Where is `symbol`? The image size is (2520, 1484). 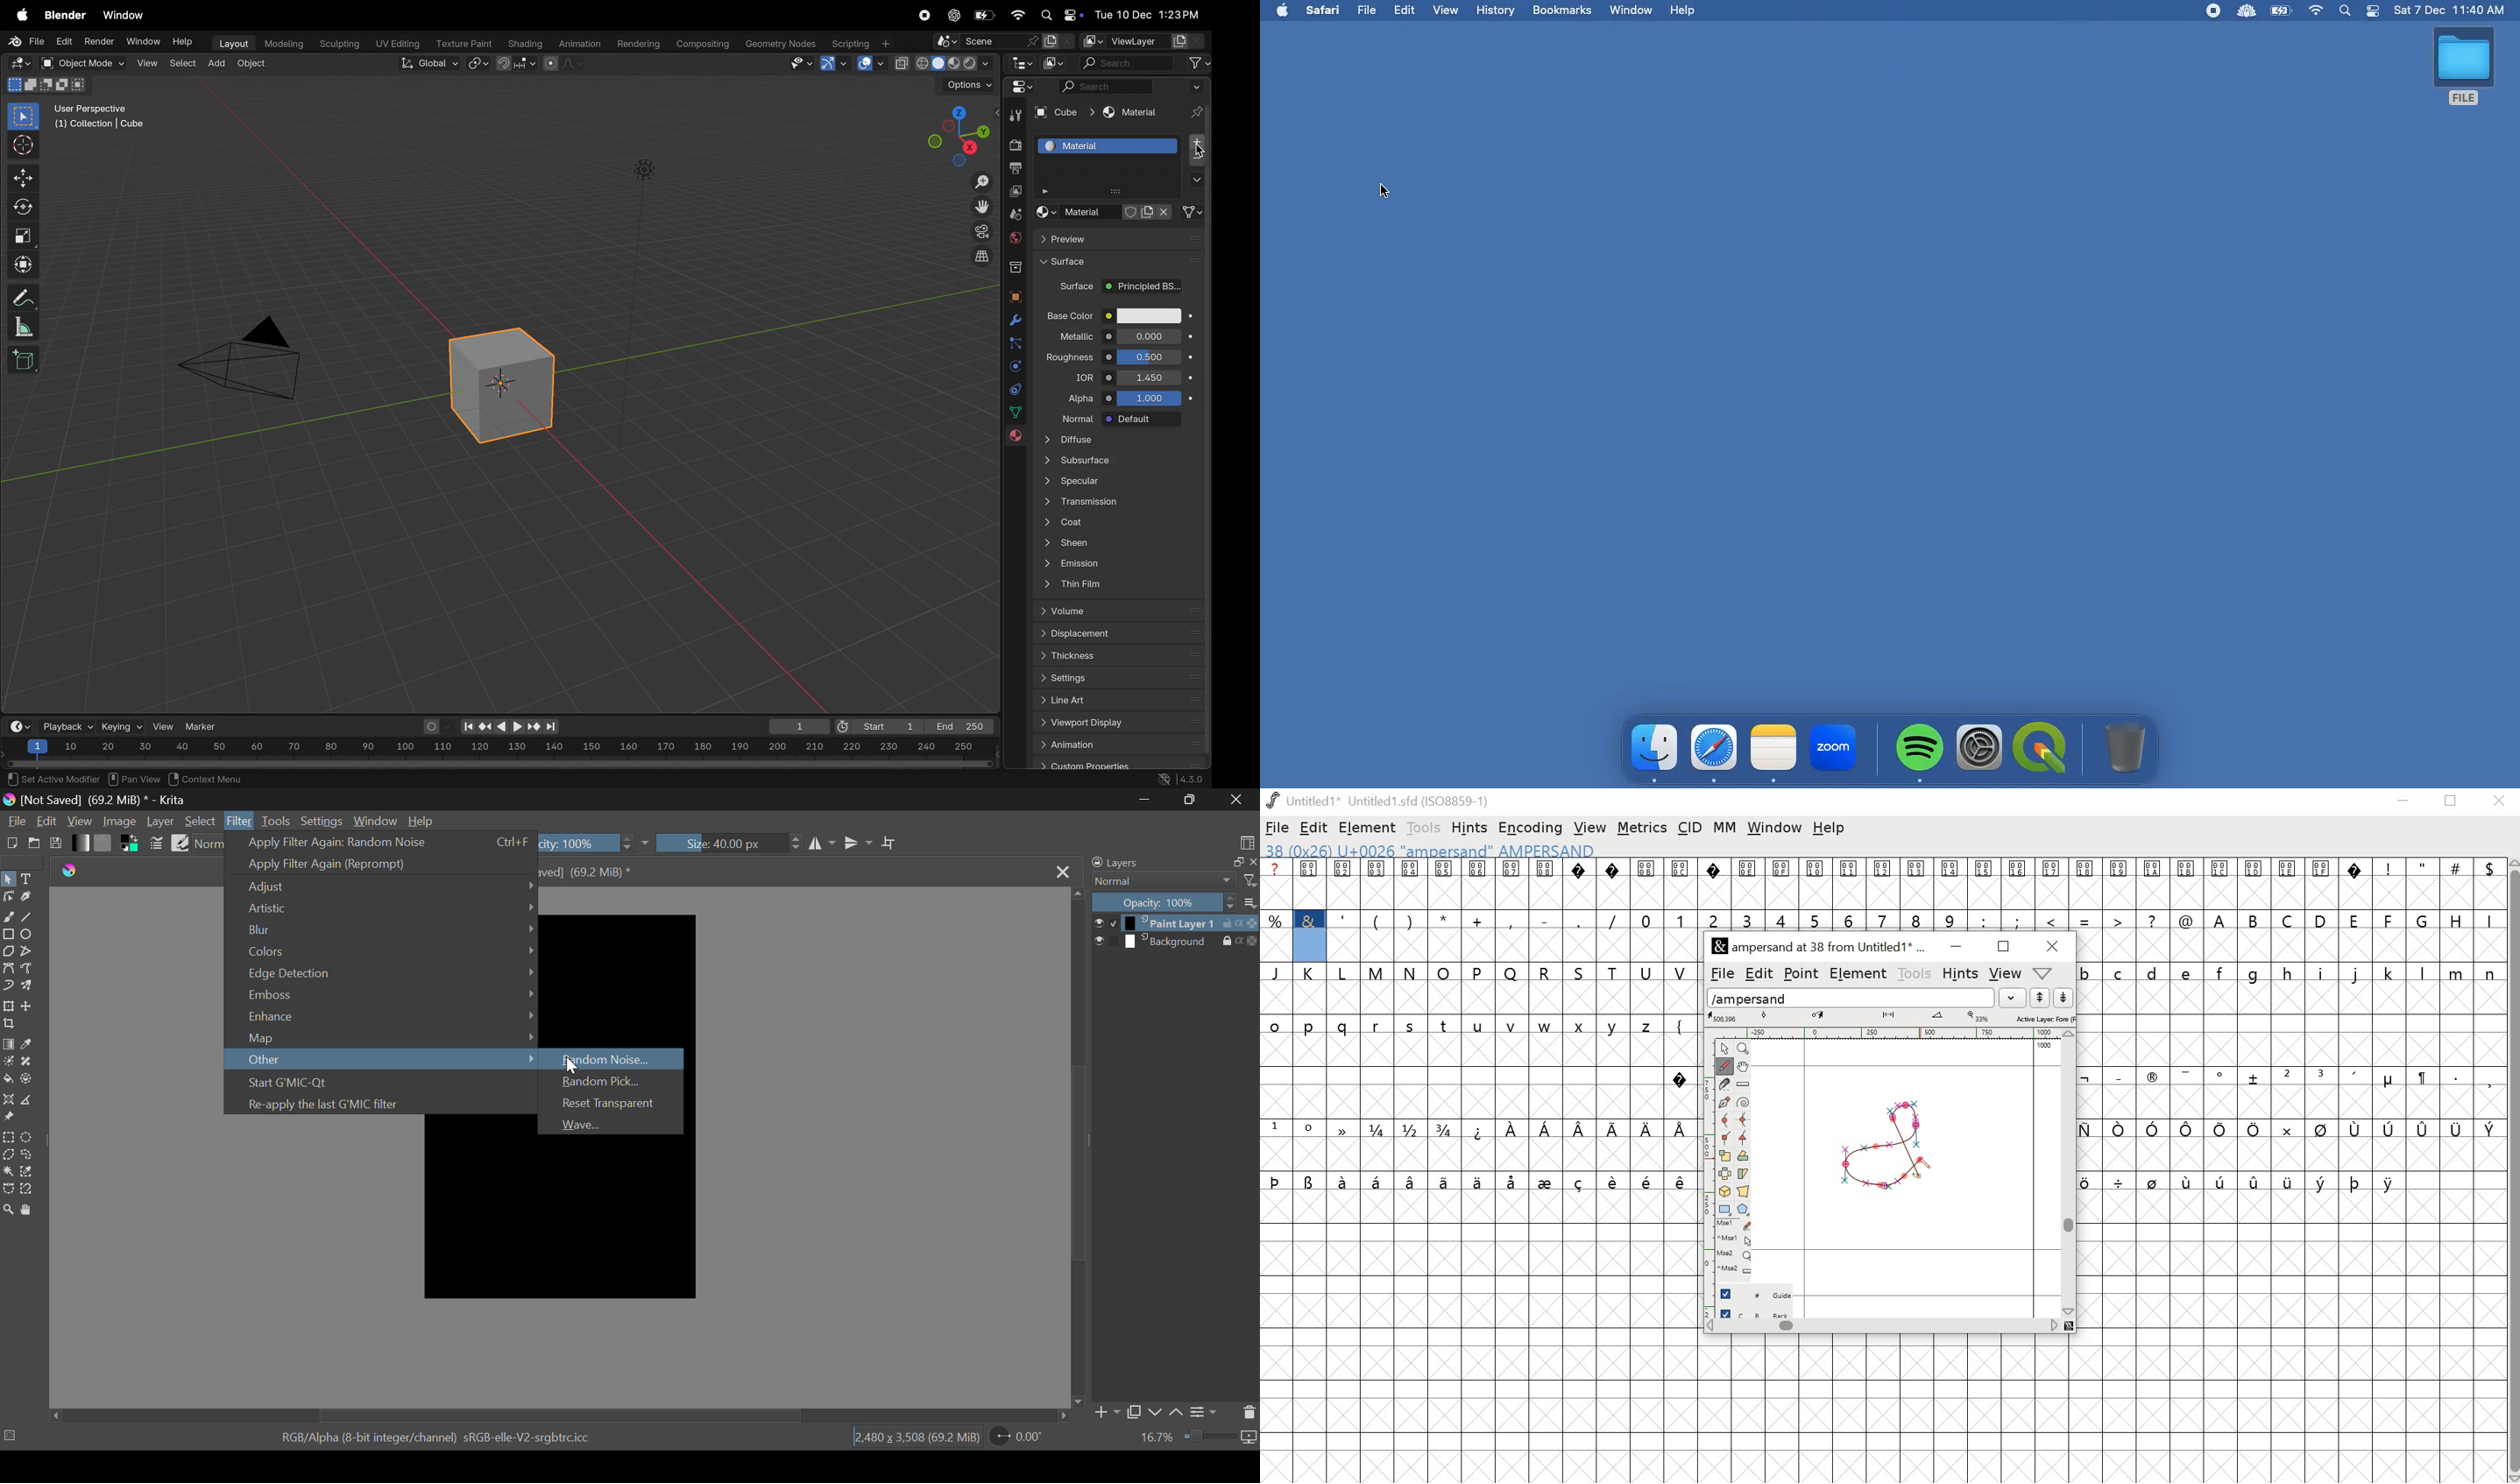
symbol is located at coordinates (1547, 1181).